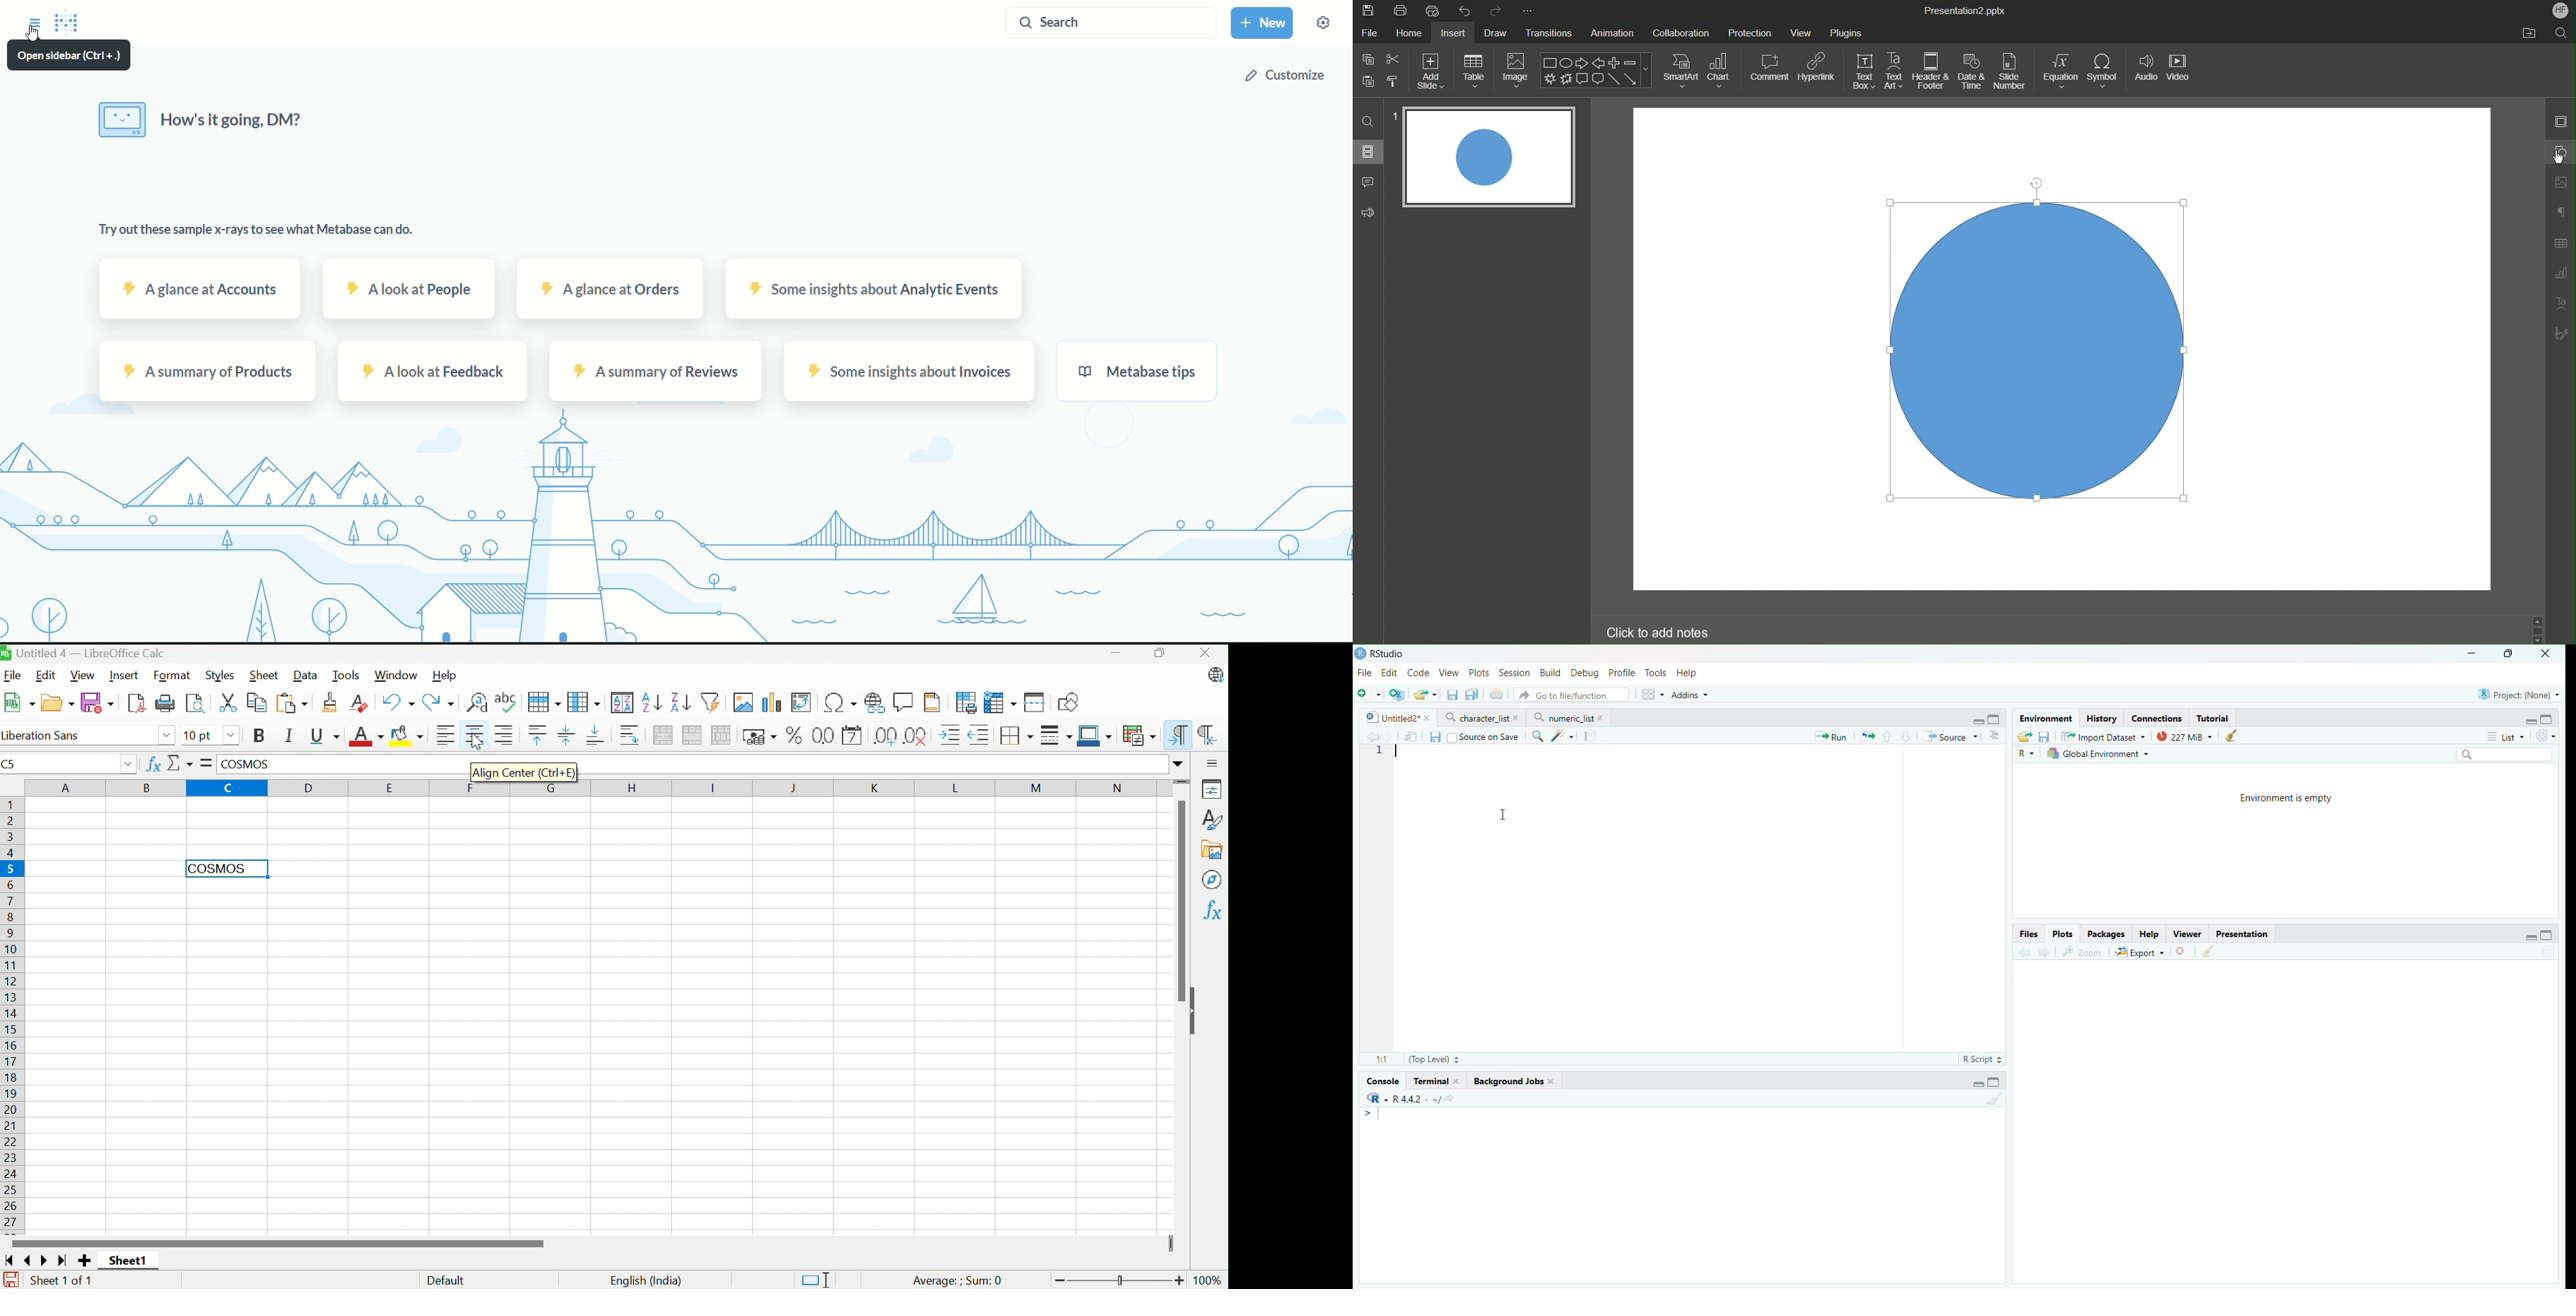  I want to click on Plots, so click(1480, 672).